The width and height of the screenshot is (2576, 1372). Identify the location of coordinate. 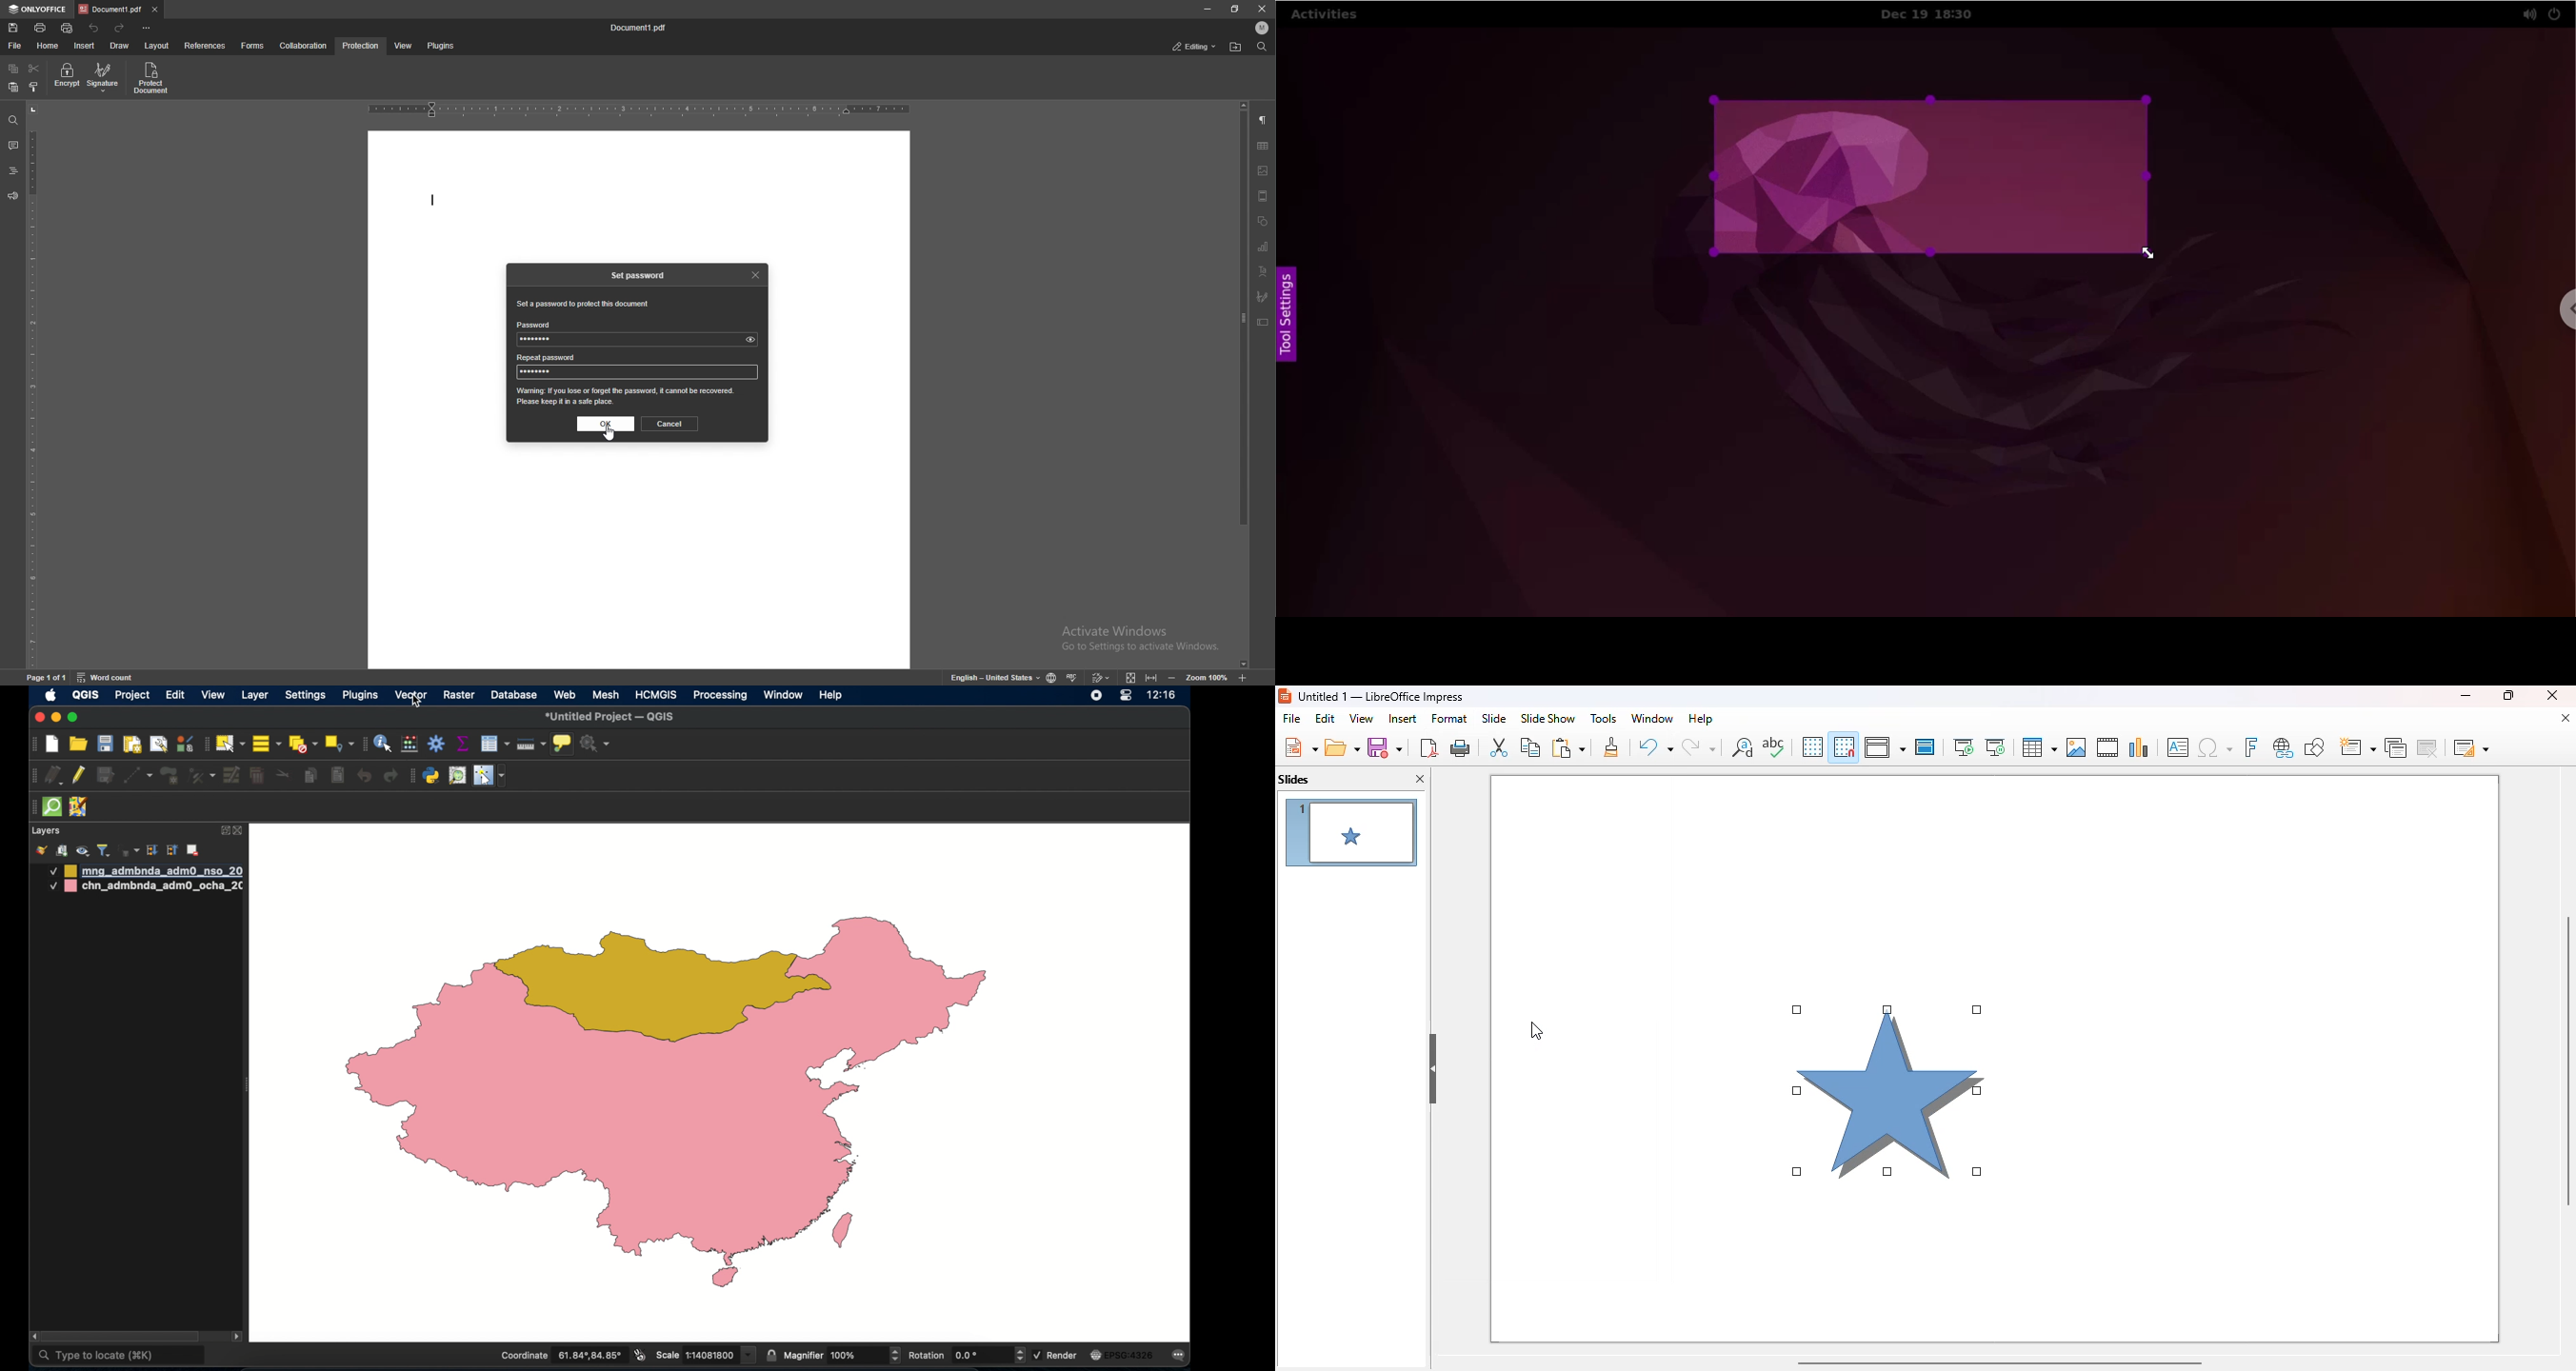
(561, 1356).